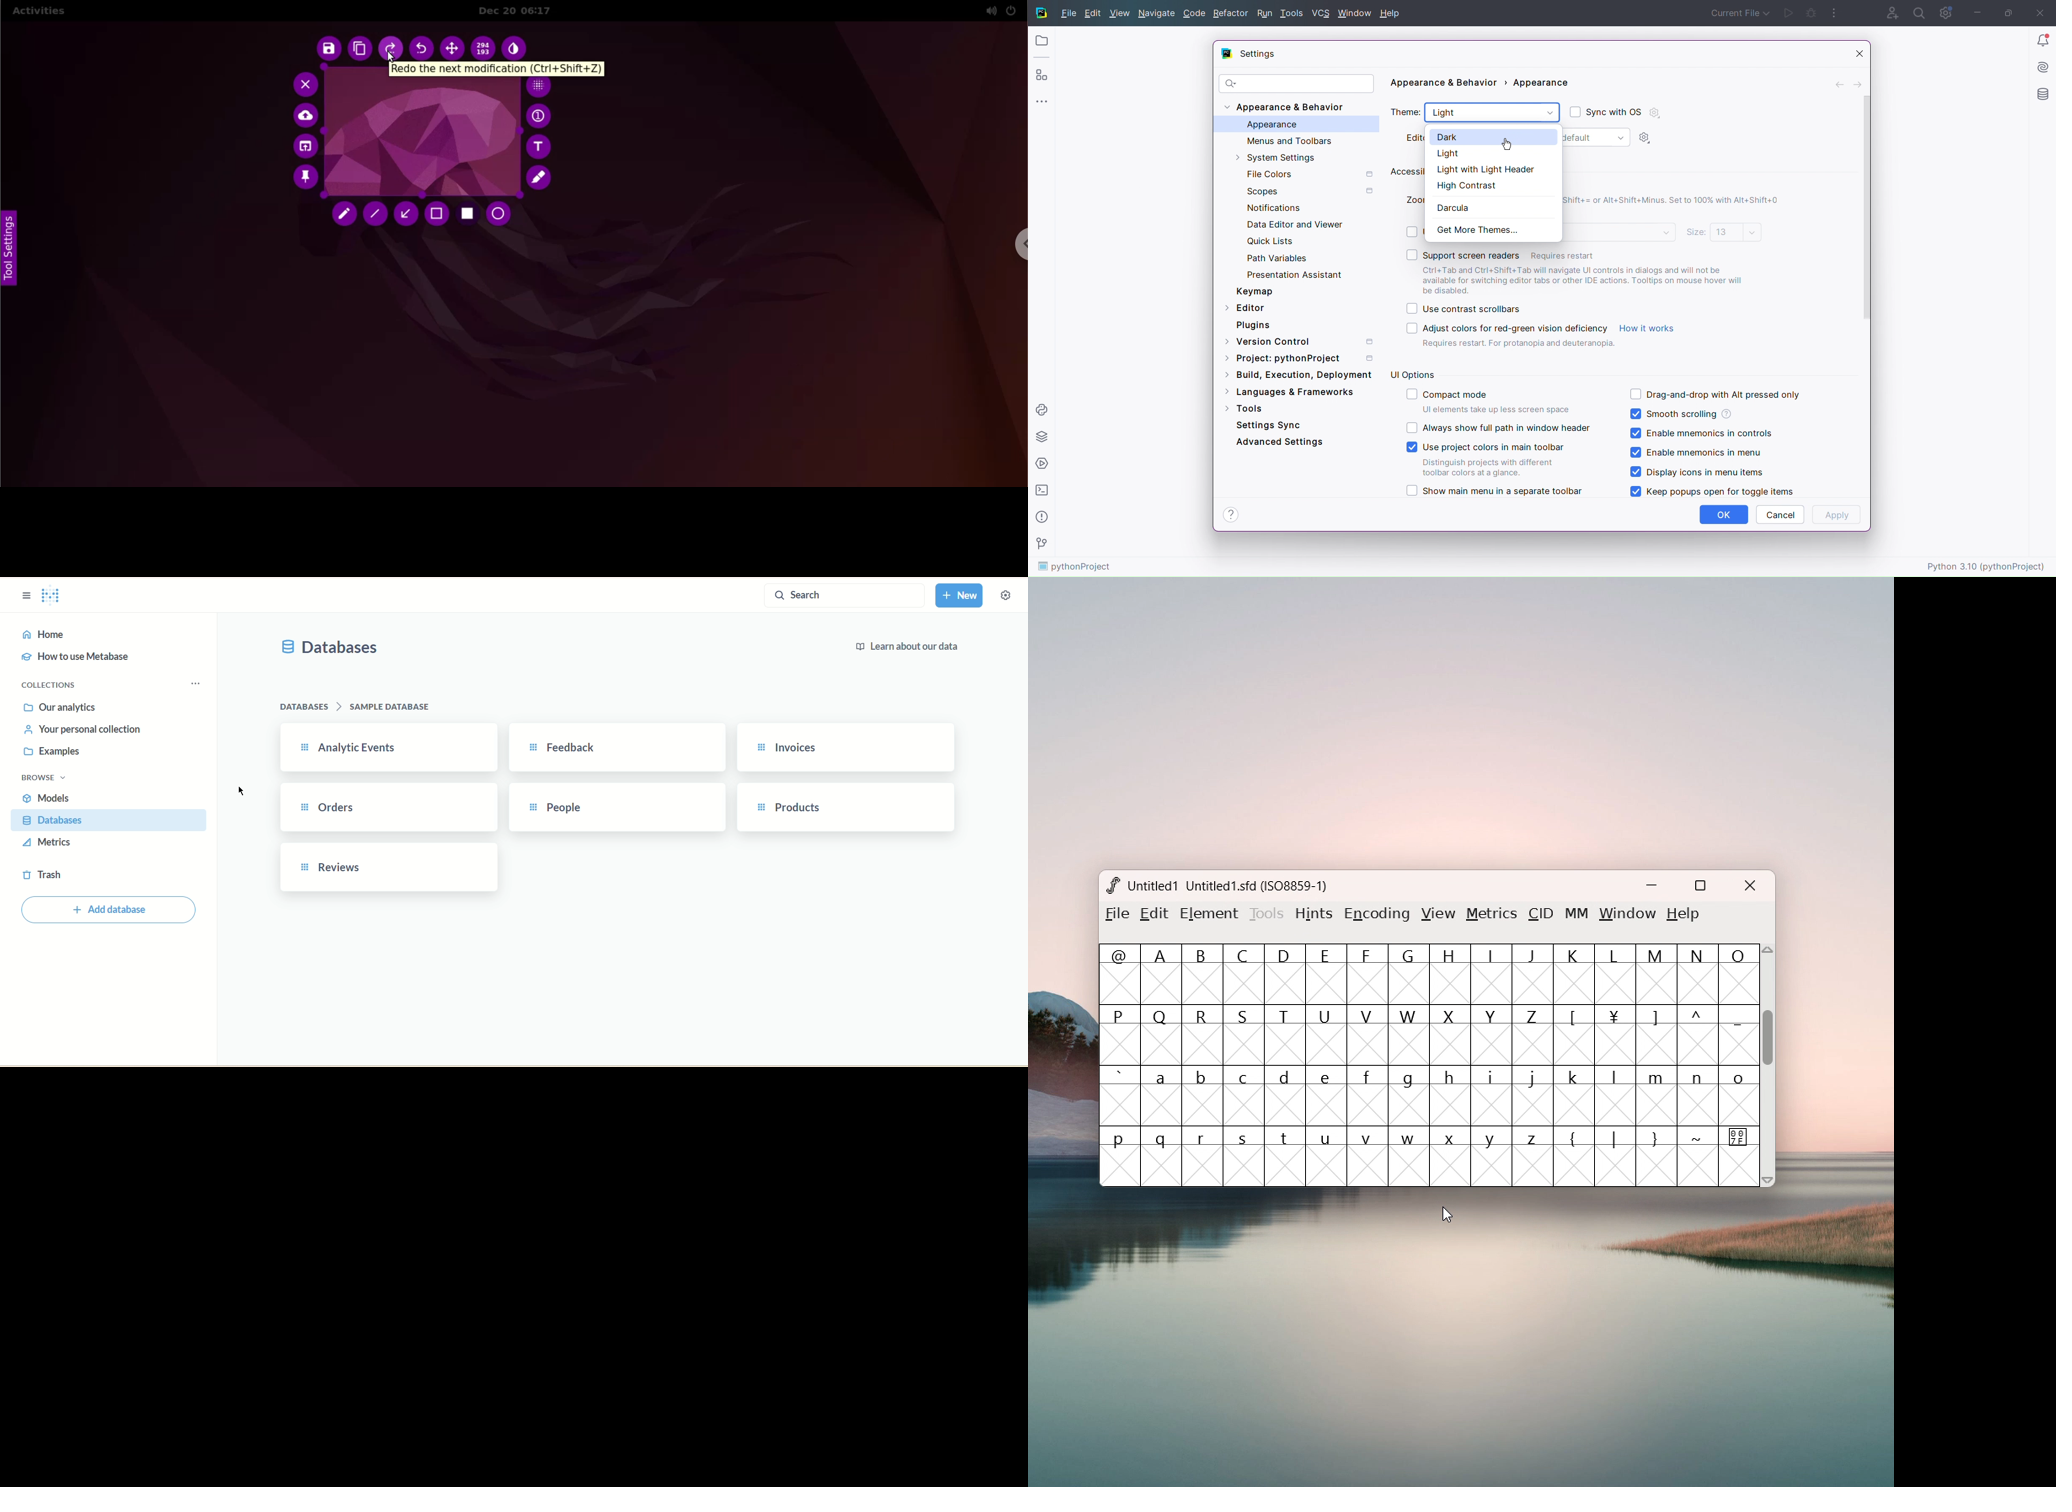 This screenshot has width=2072, height=1512. What do you see at coordinates (1534, 1157) in the screenshot?
I see `z` at bounding box center [1534, 1157].